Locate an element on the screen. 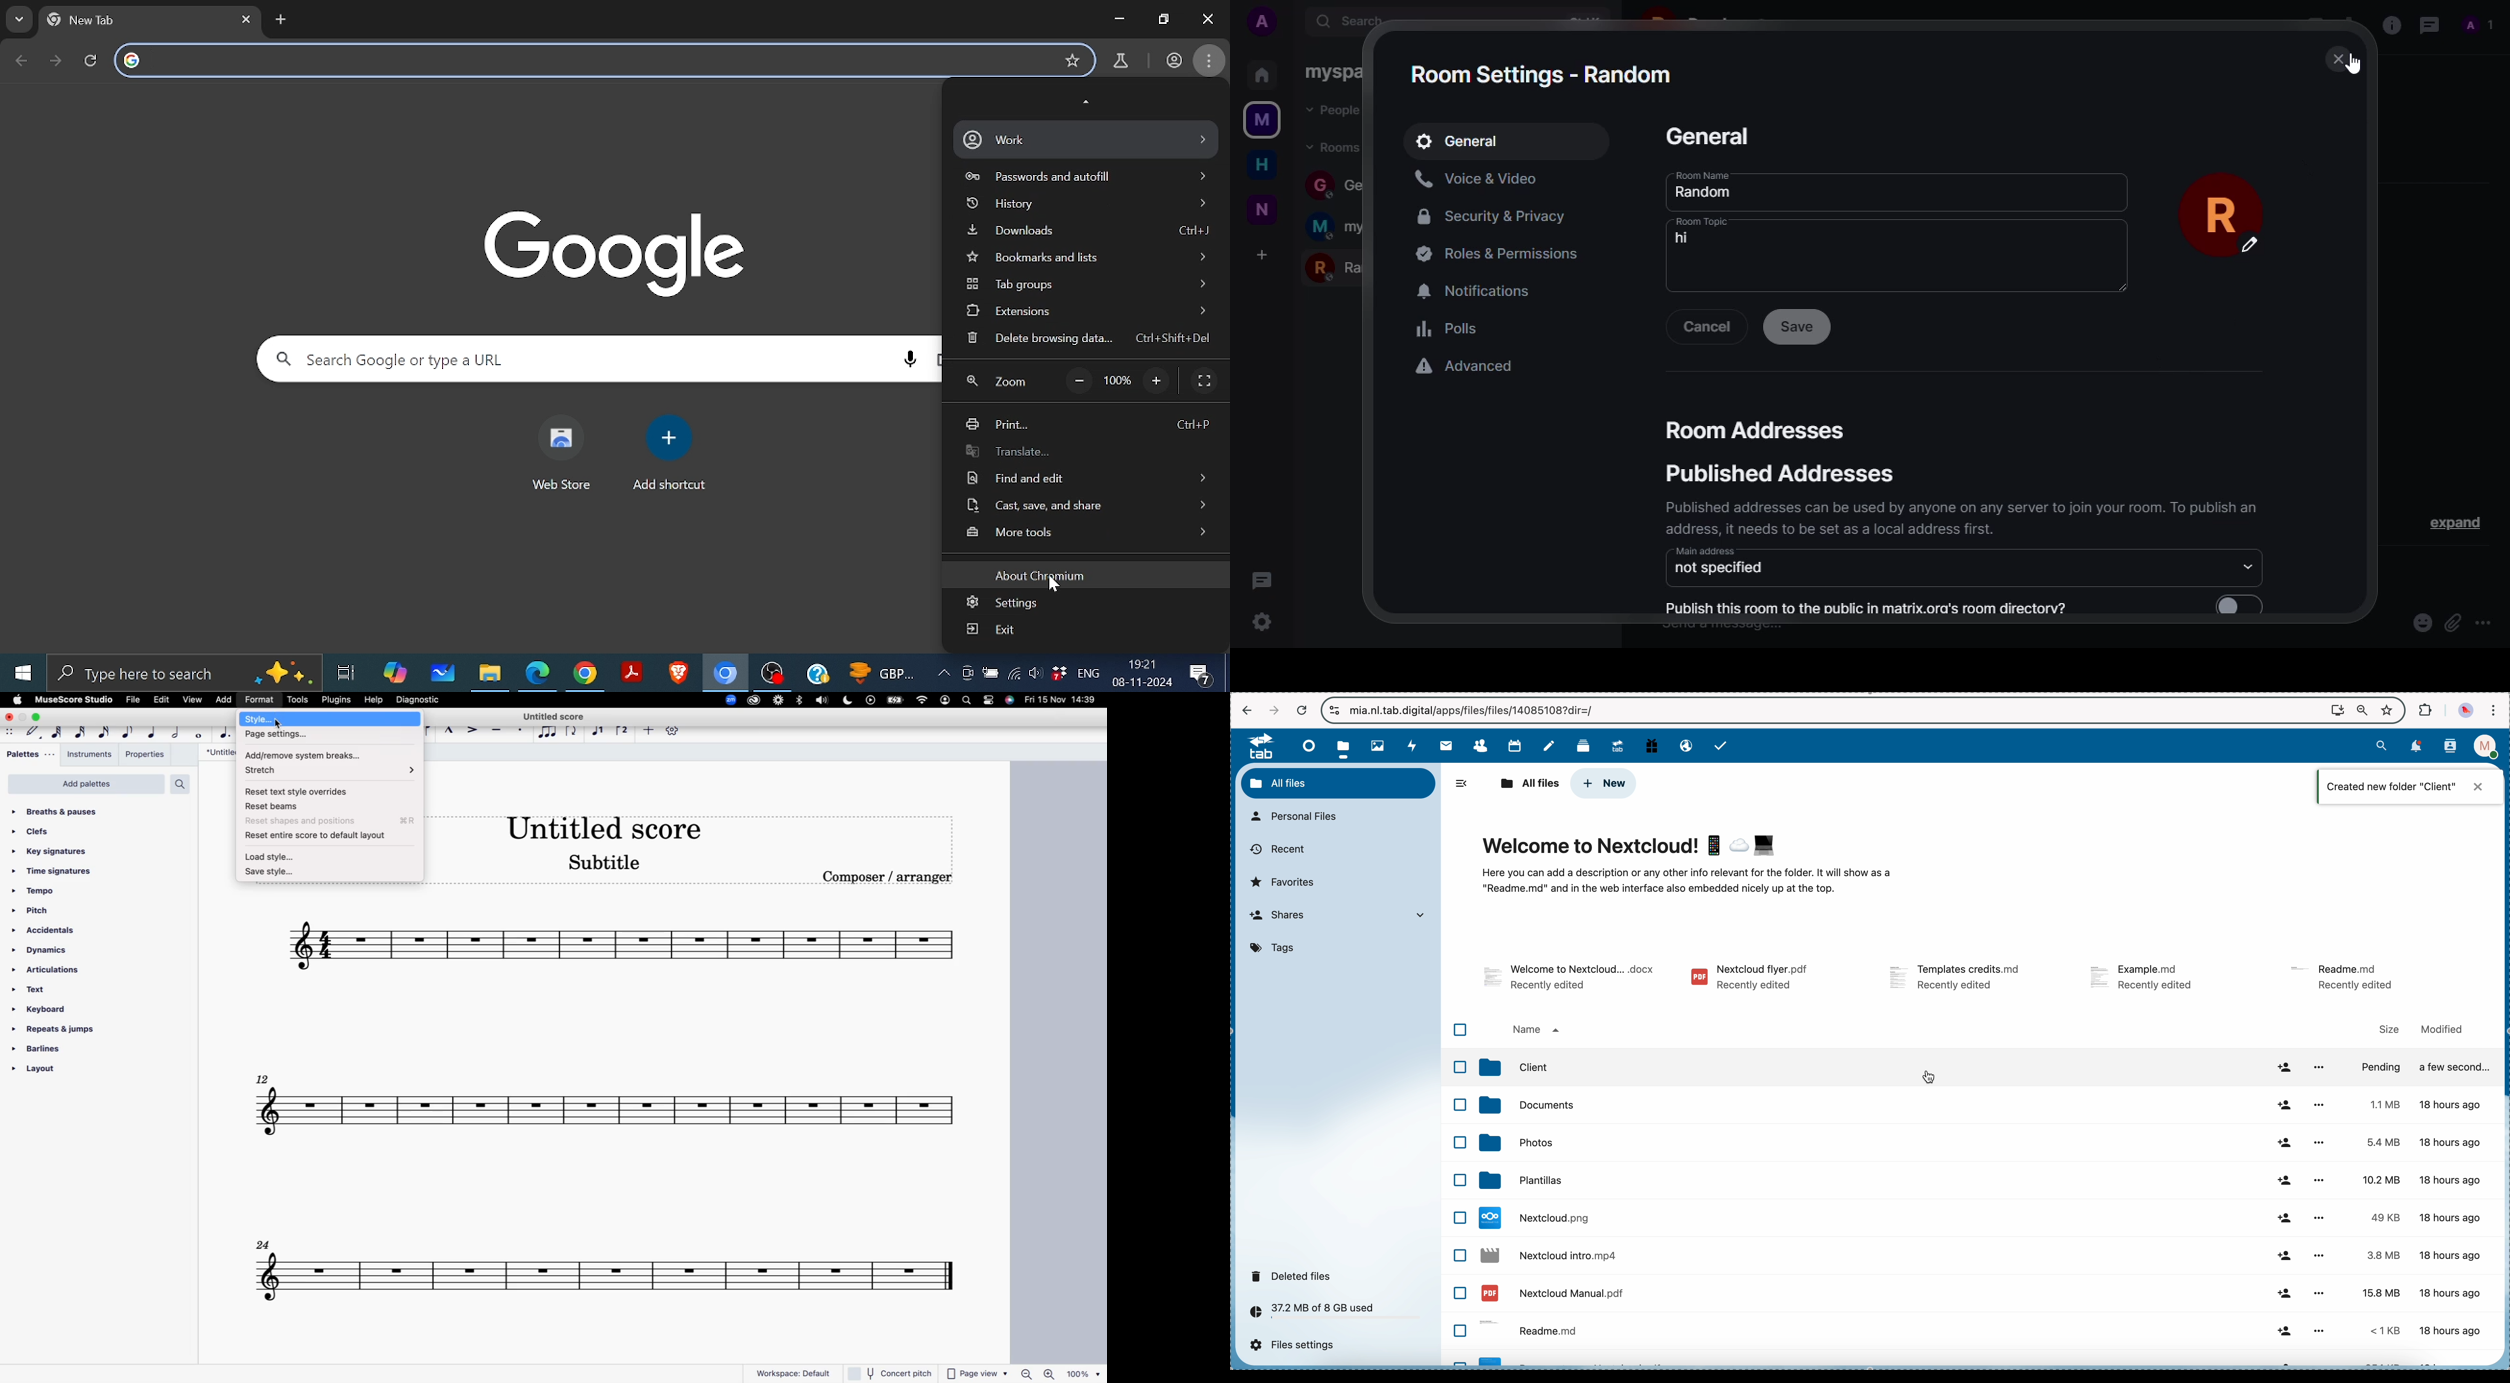  recent is located at coordinates (1277, 850).